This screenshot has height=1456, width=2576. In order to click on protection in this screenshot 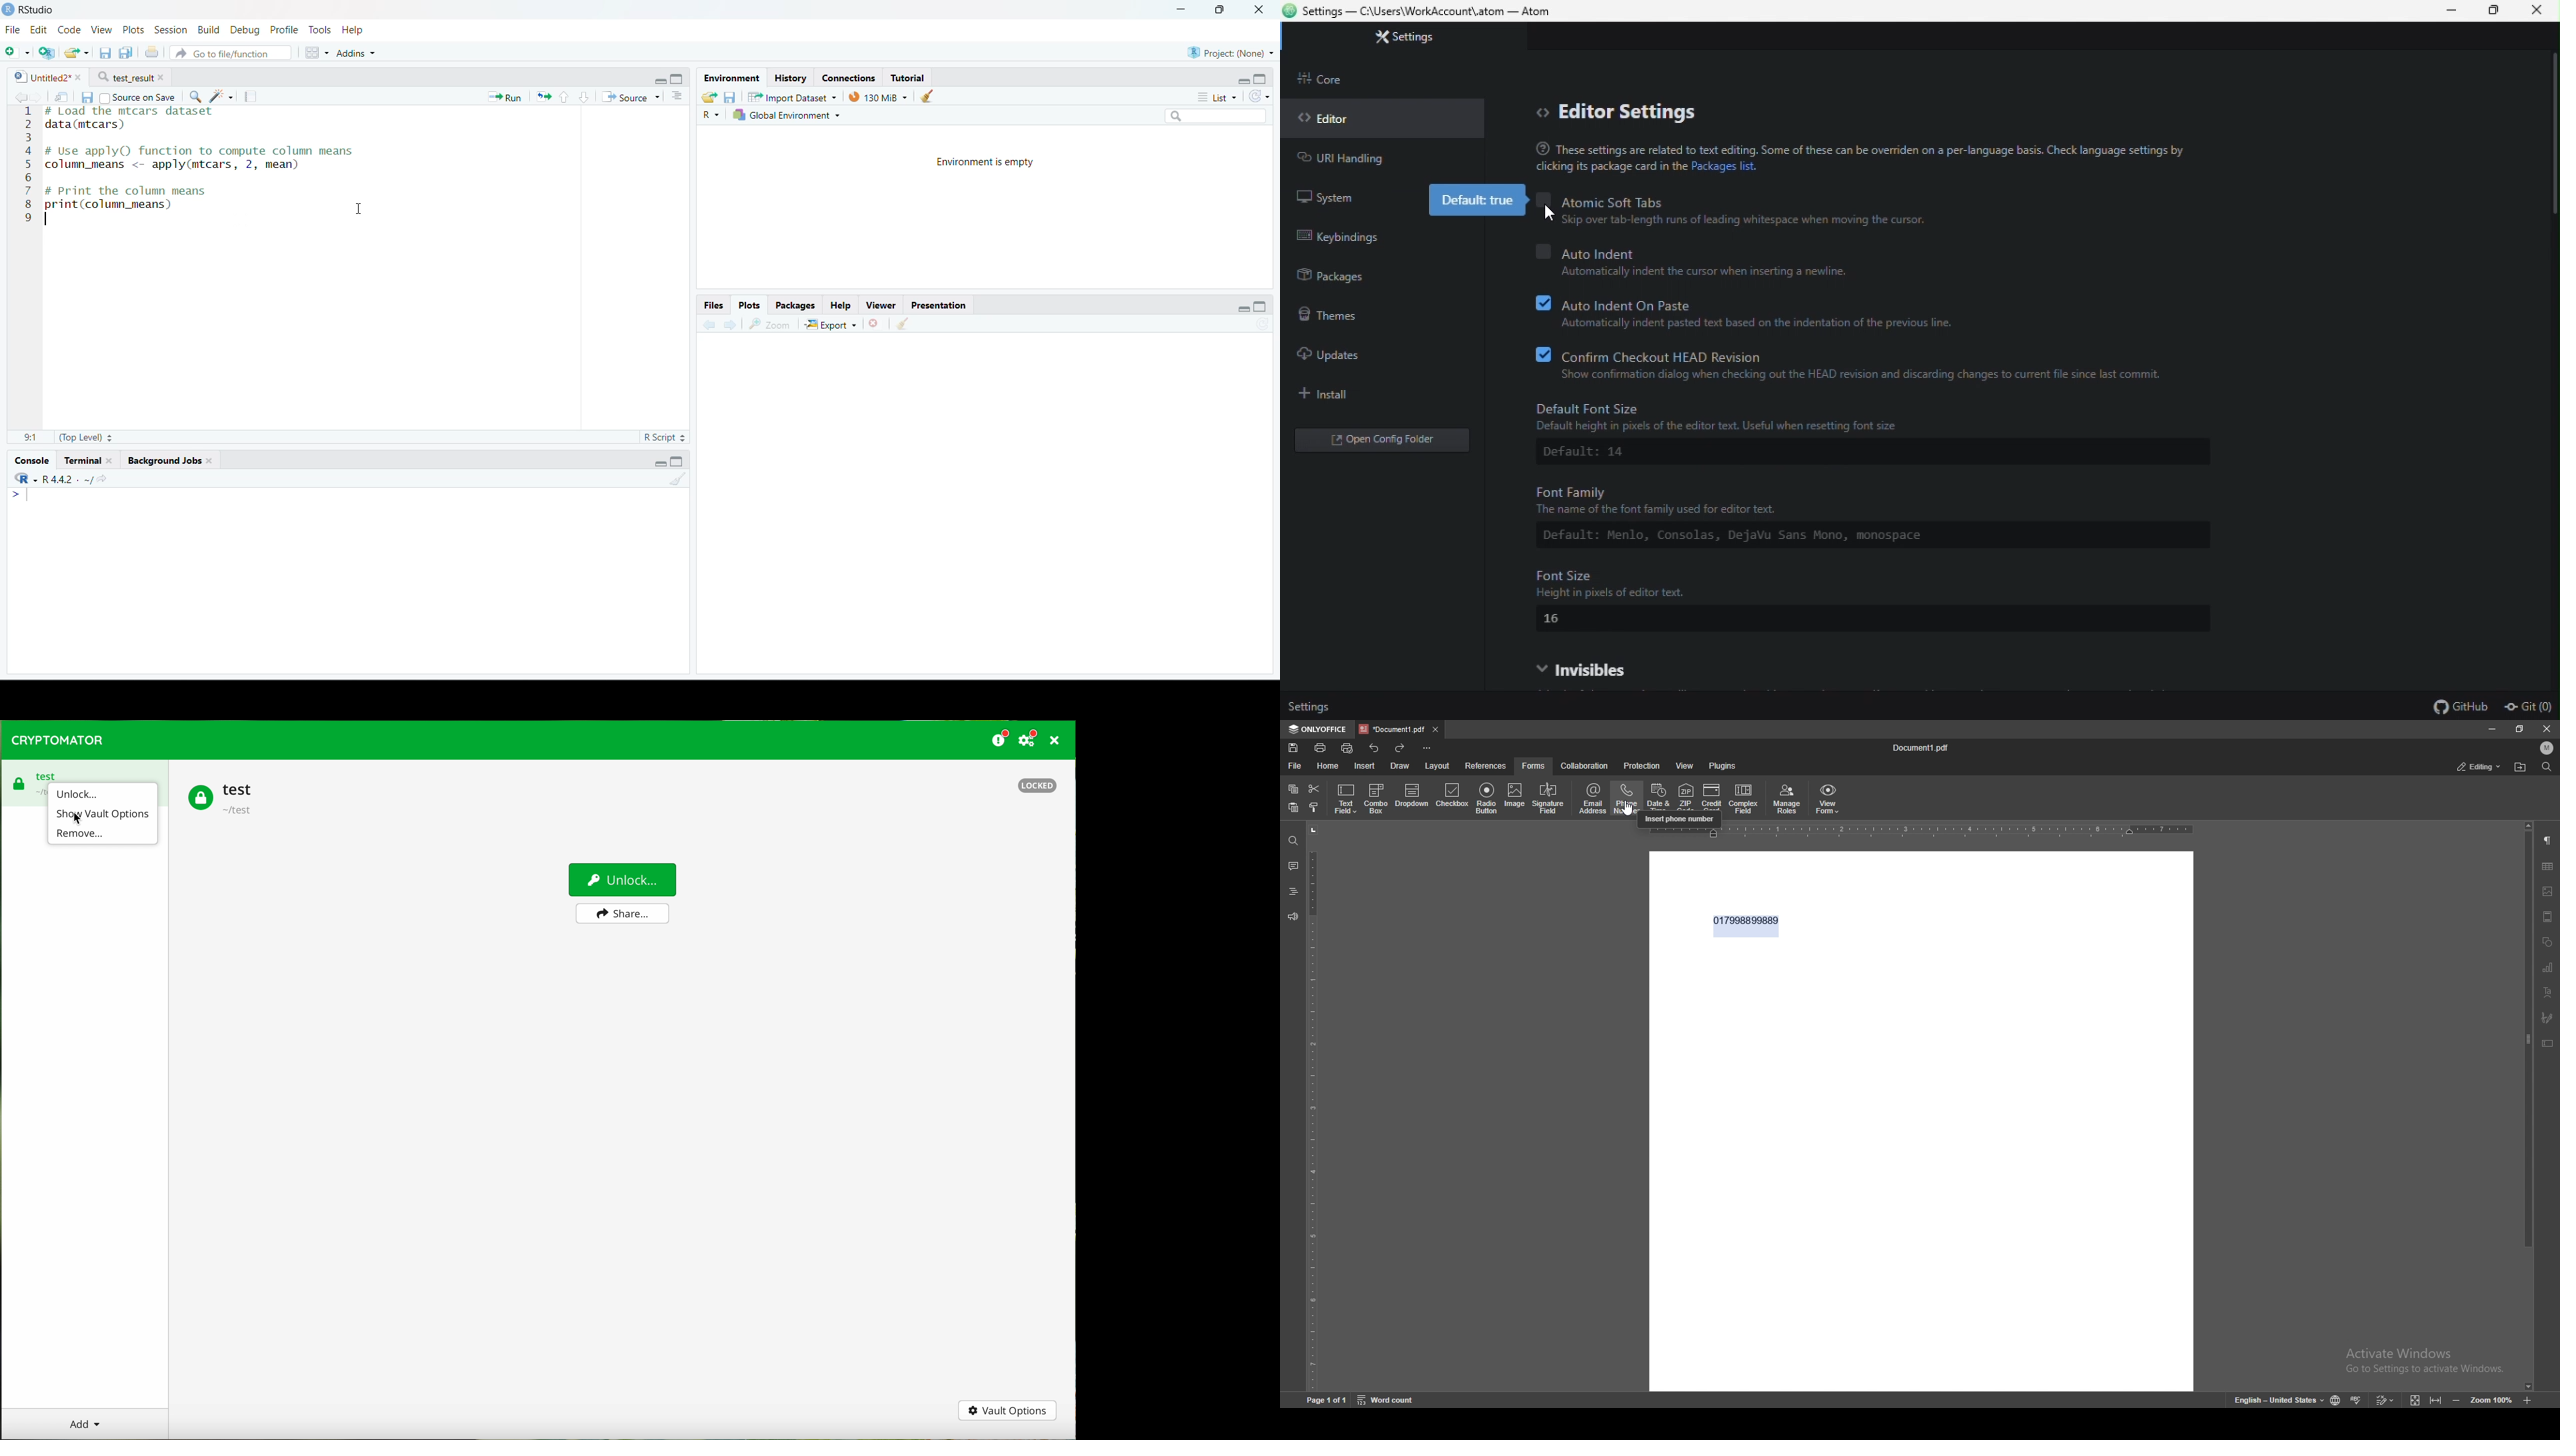, I will do `click(1642, 765)`.